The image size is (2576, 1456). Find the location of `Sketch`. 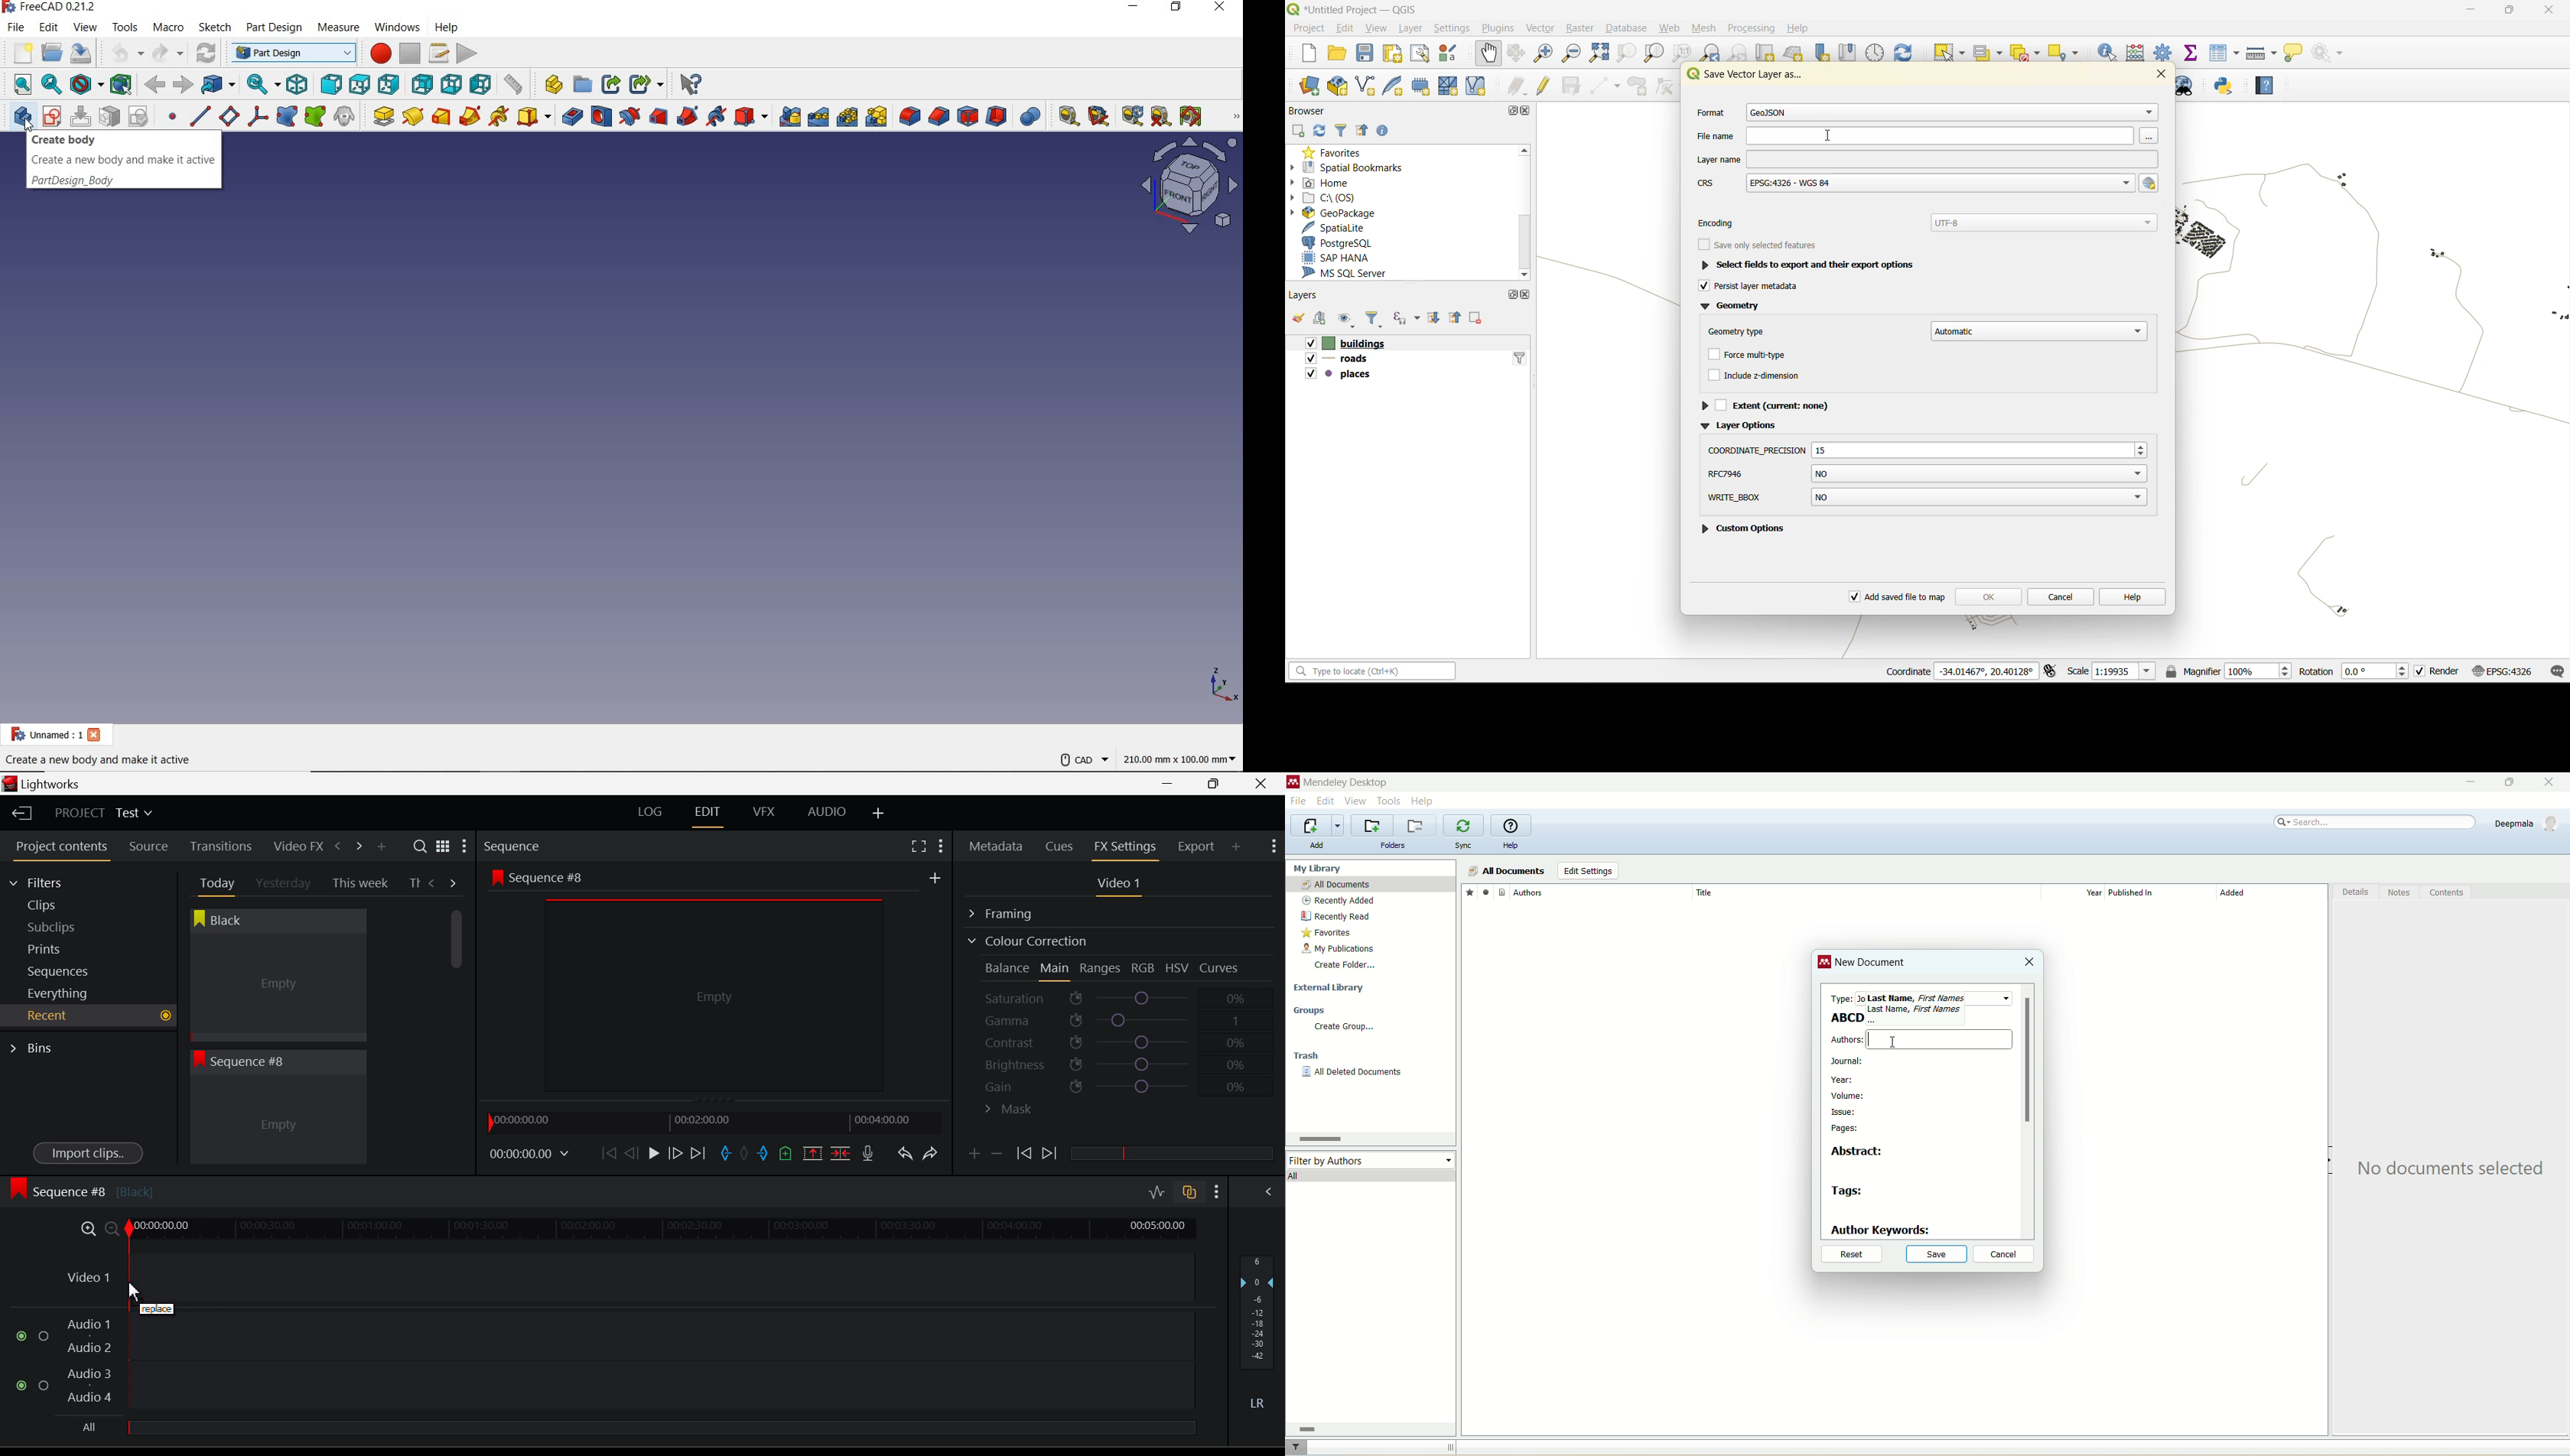

Sketch is located at coordinates (212, 31).